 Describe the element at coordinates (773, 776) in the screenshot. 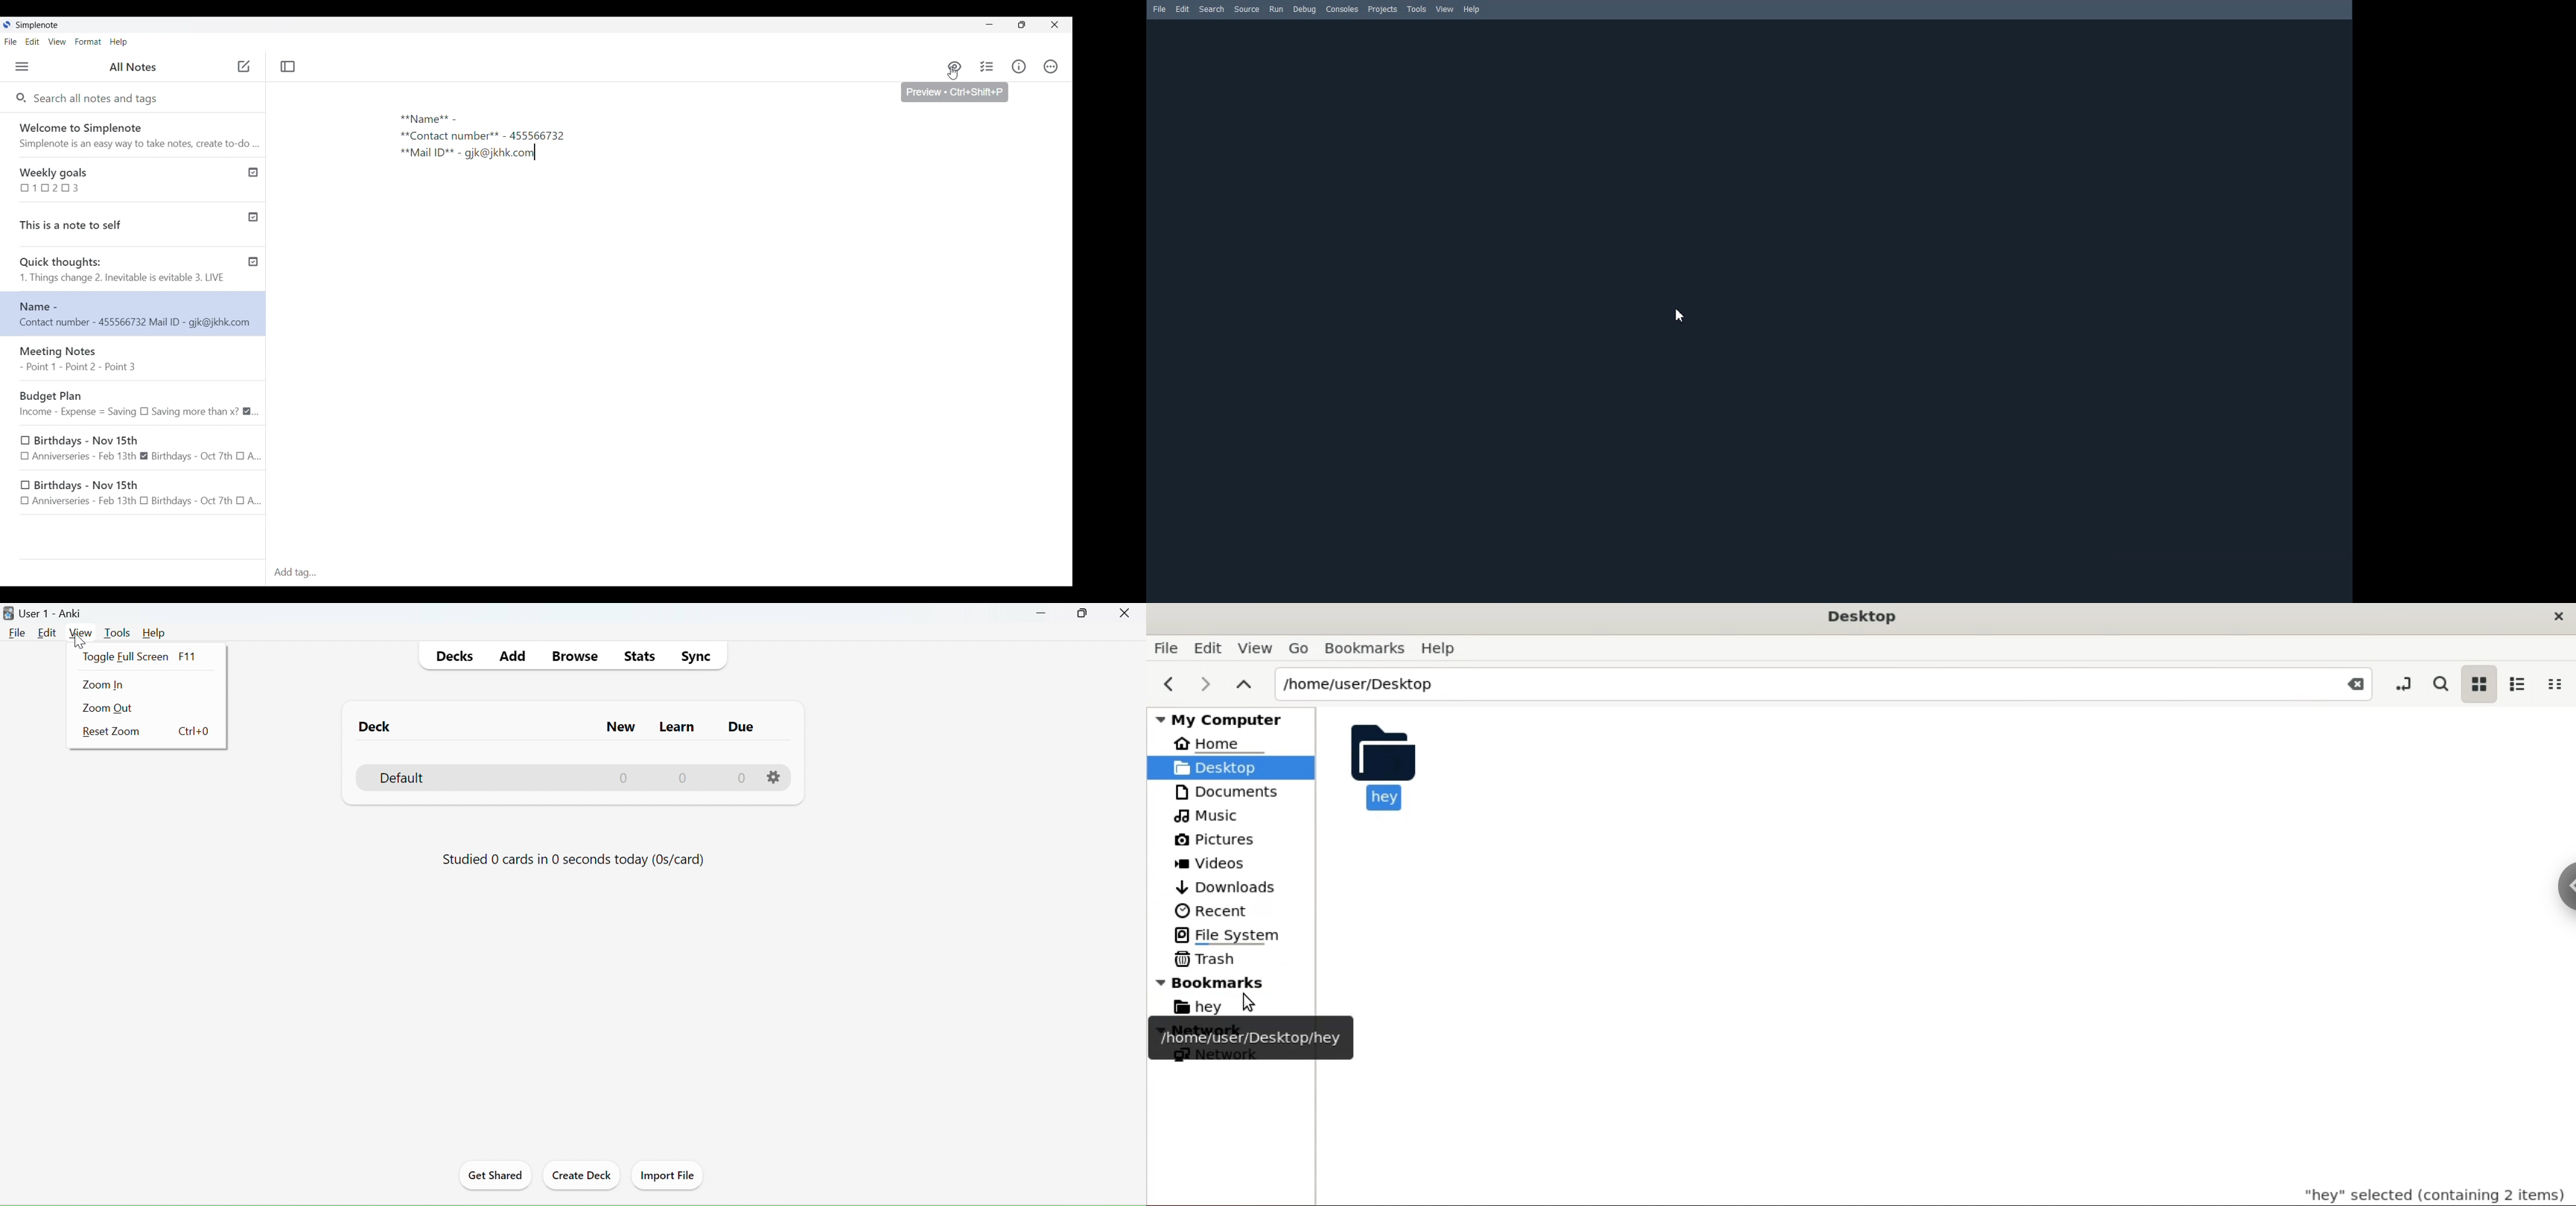

I see `setting` at that location.